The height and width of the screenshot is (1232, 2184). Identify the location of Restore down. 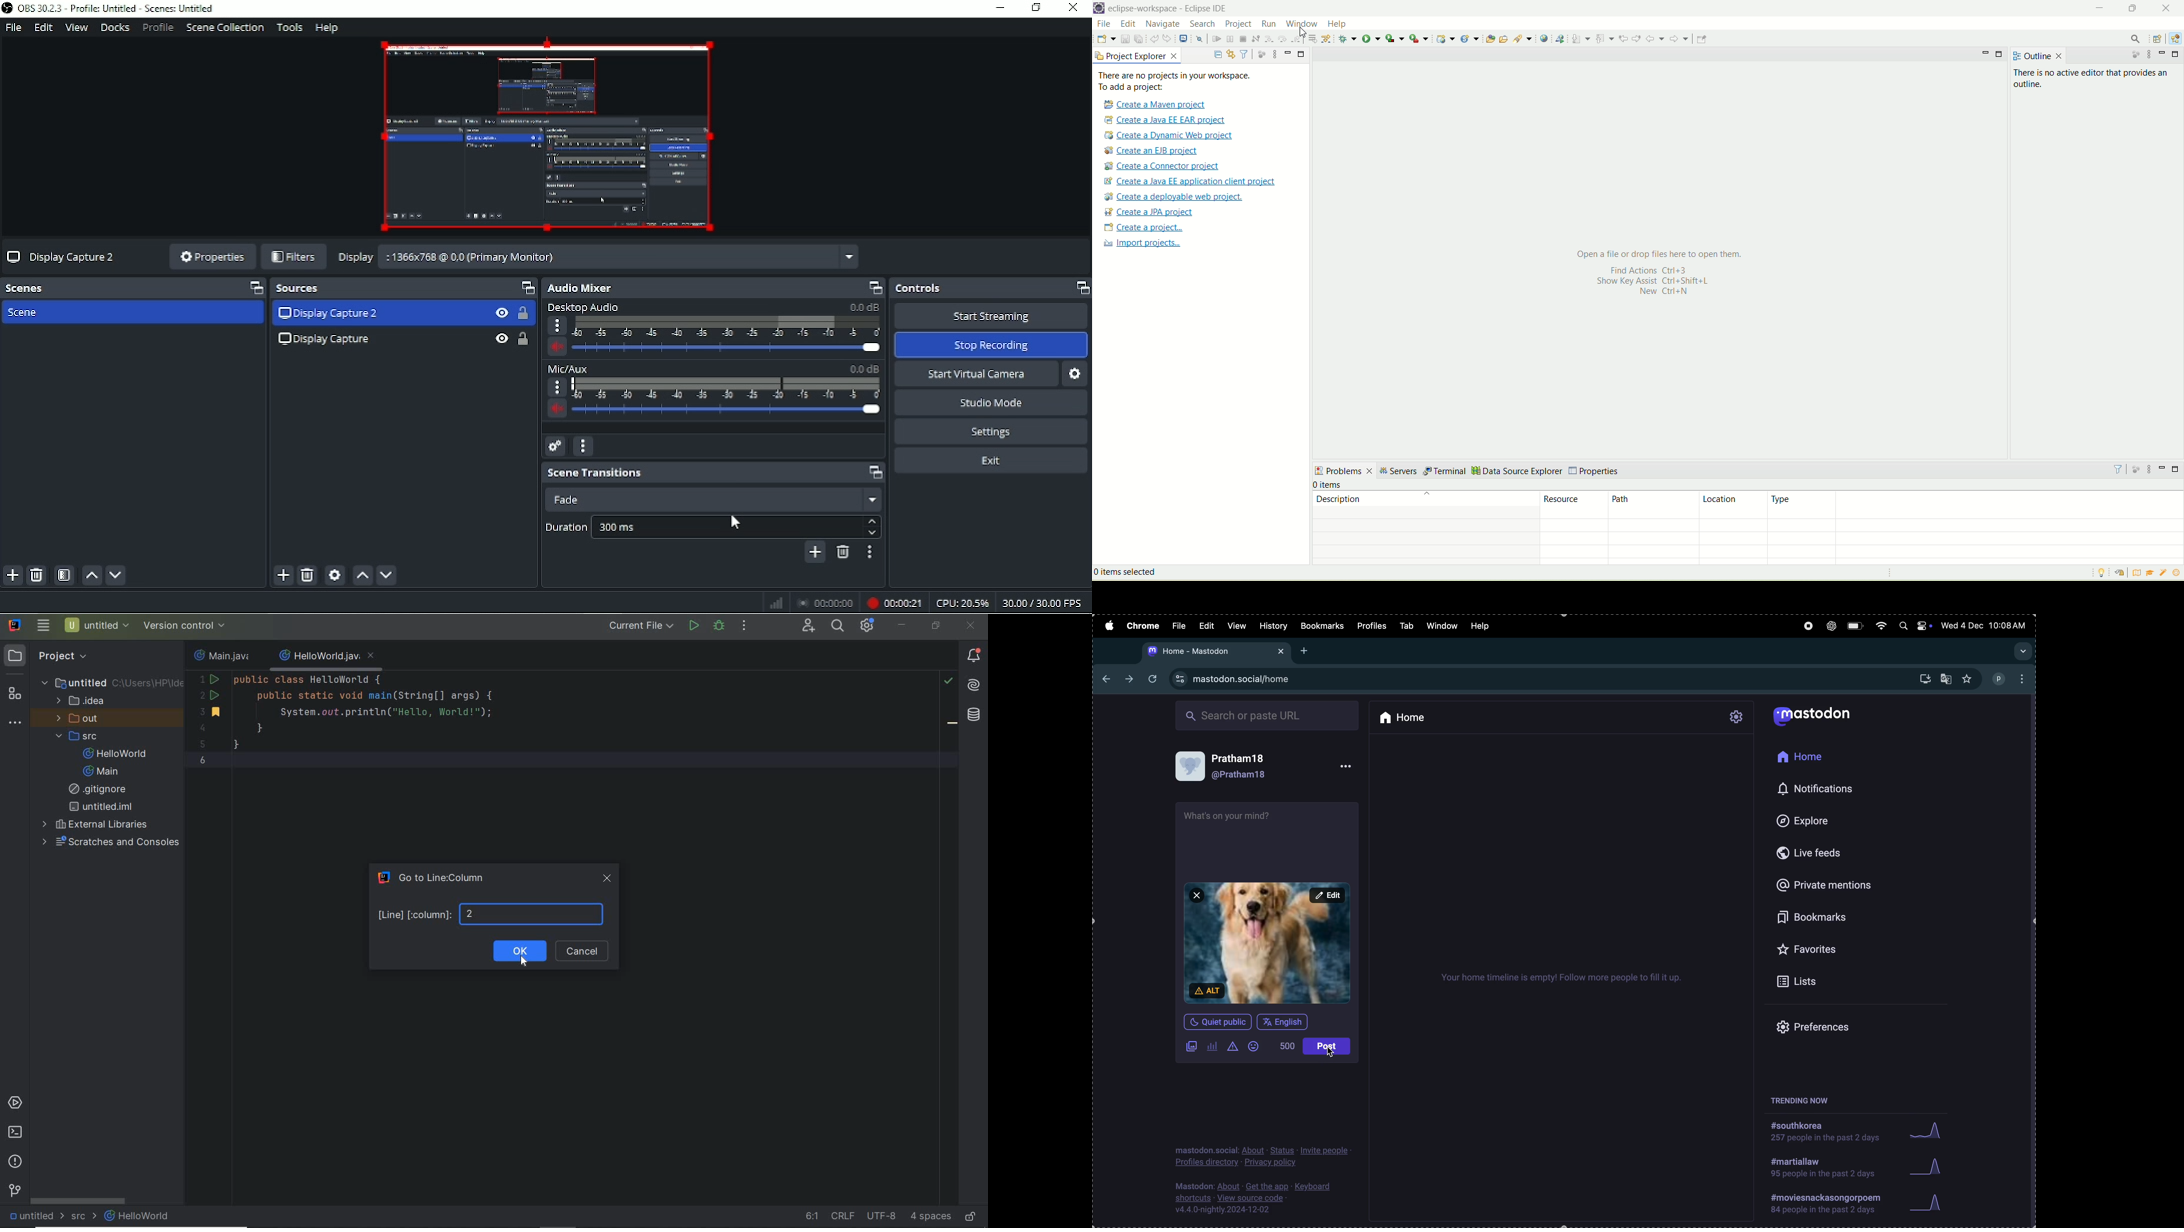
(1036, 8).